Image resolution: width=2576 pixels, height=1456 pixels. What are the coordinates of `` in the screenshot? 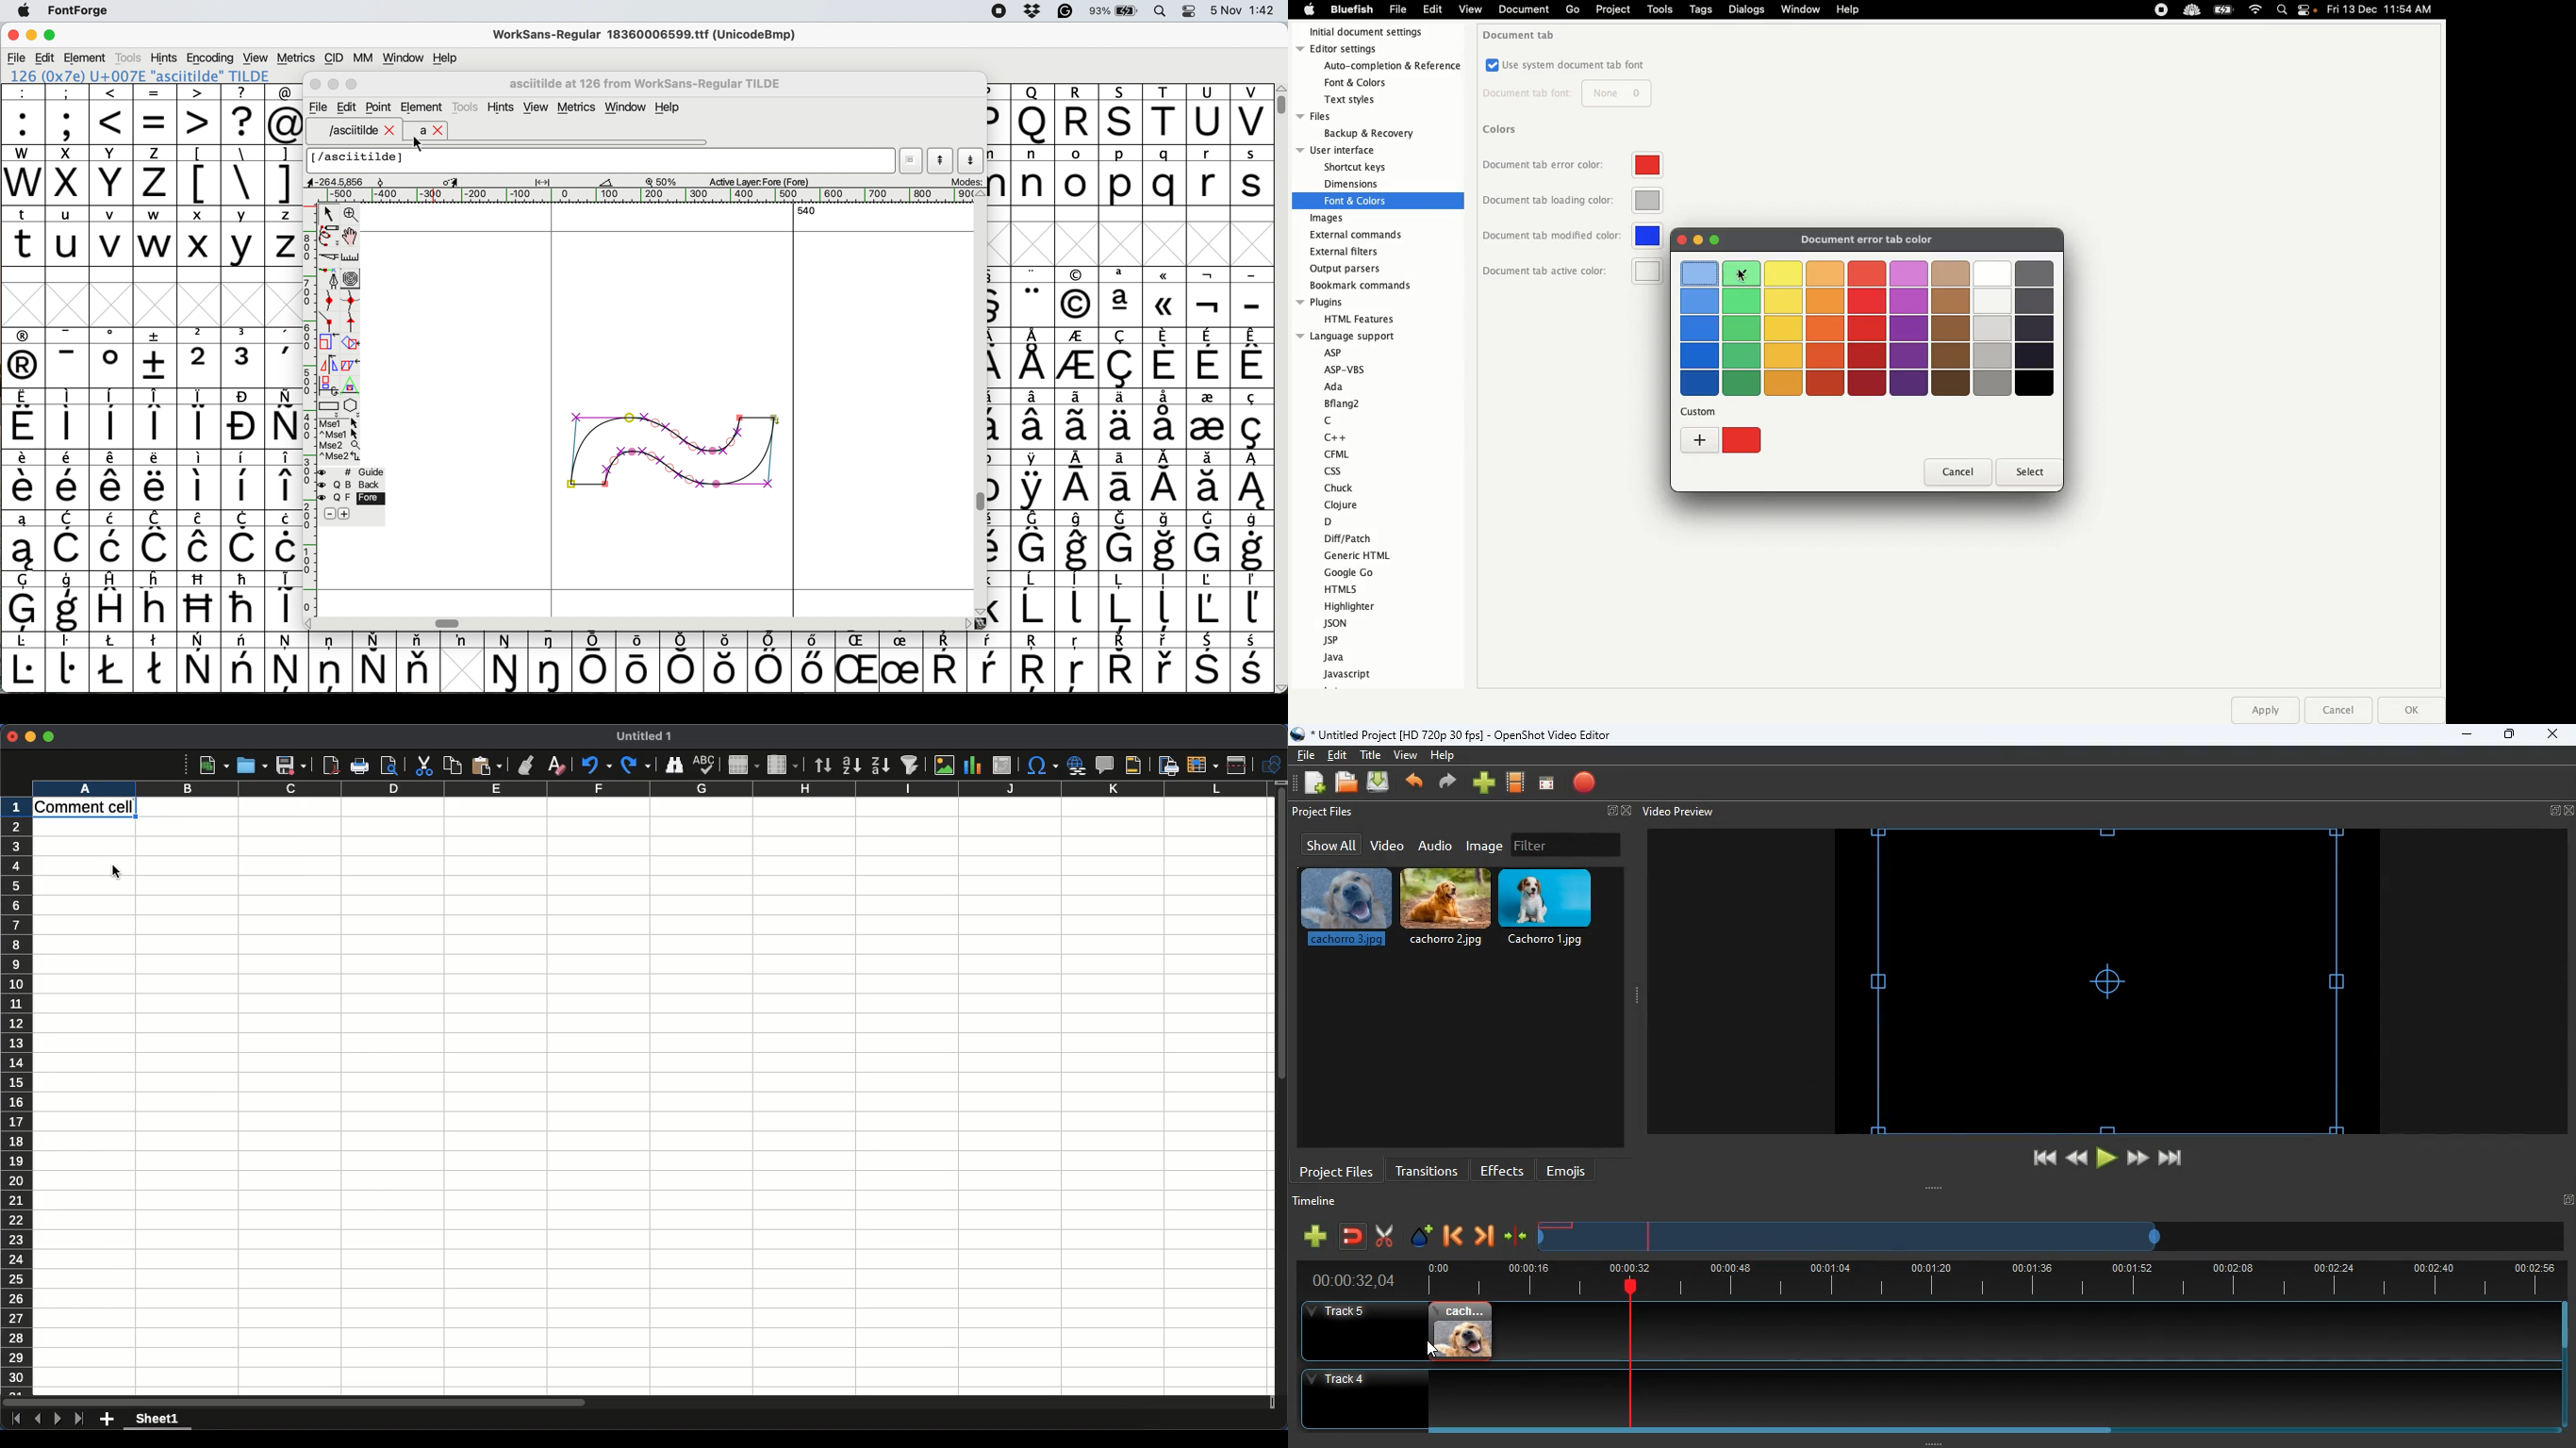 It's located at (1035, 663).